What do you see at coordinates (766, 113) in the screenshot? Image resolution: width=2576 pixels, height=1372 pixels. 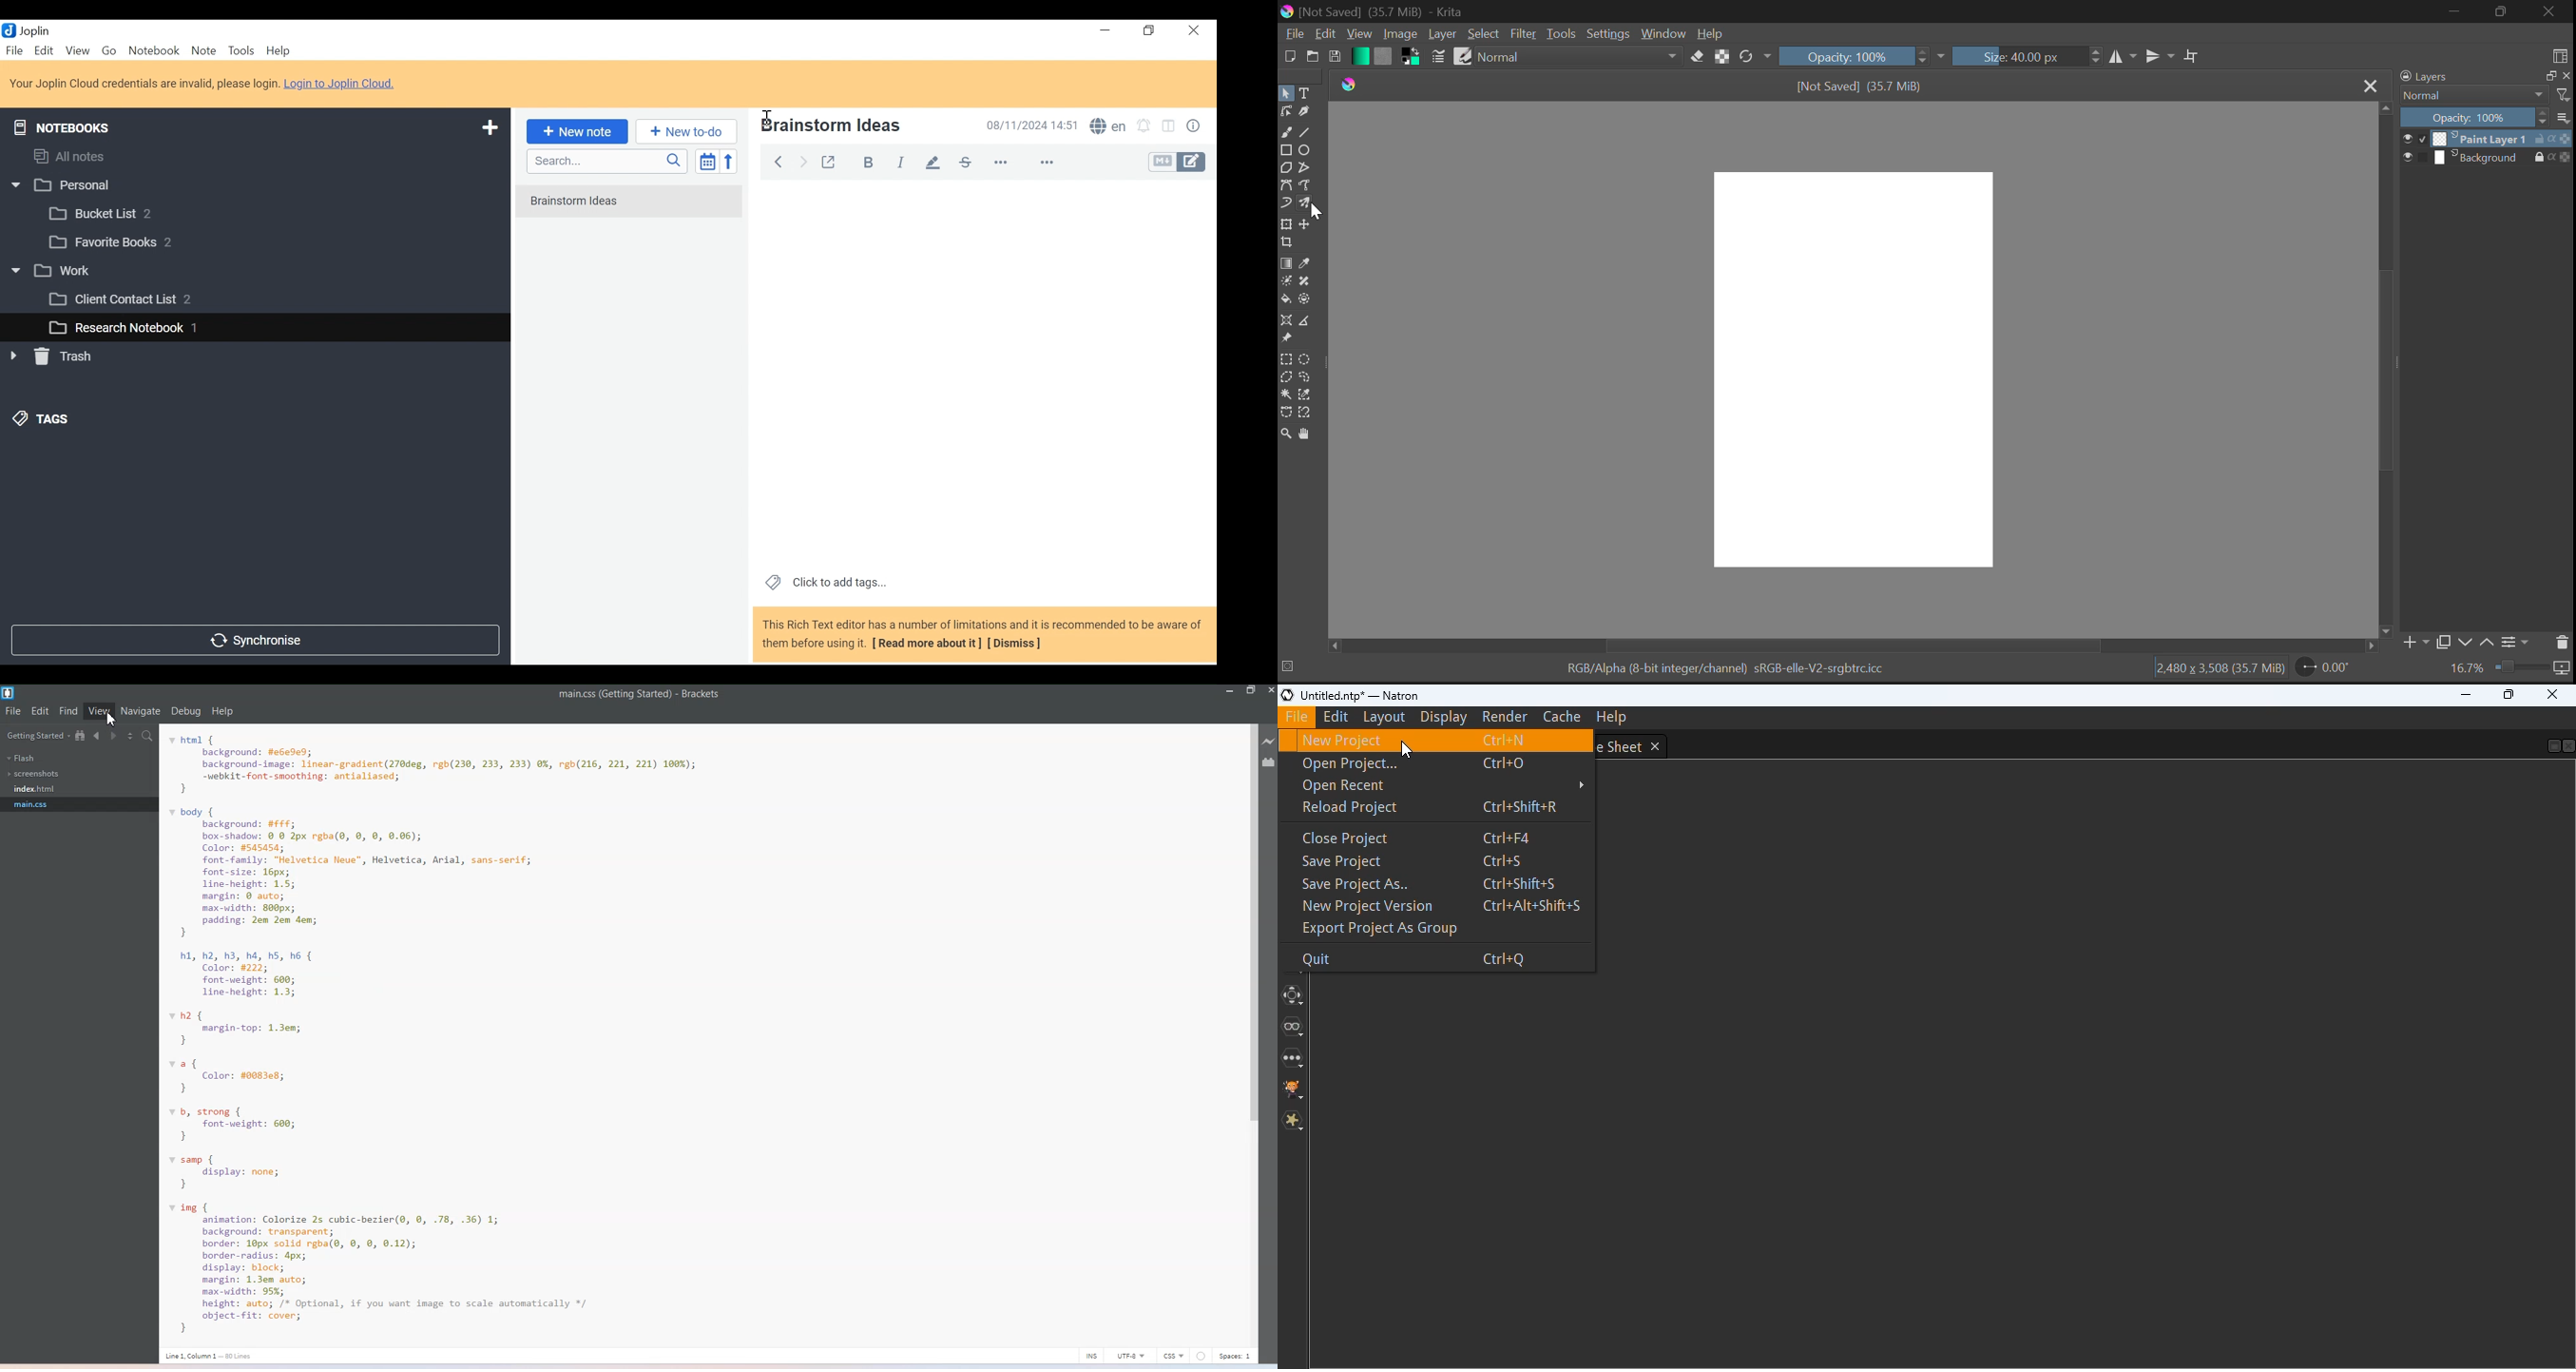 I see `Insertion Cursor` at bounding box center [766, 113].